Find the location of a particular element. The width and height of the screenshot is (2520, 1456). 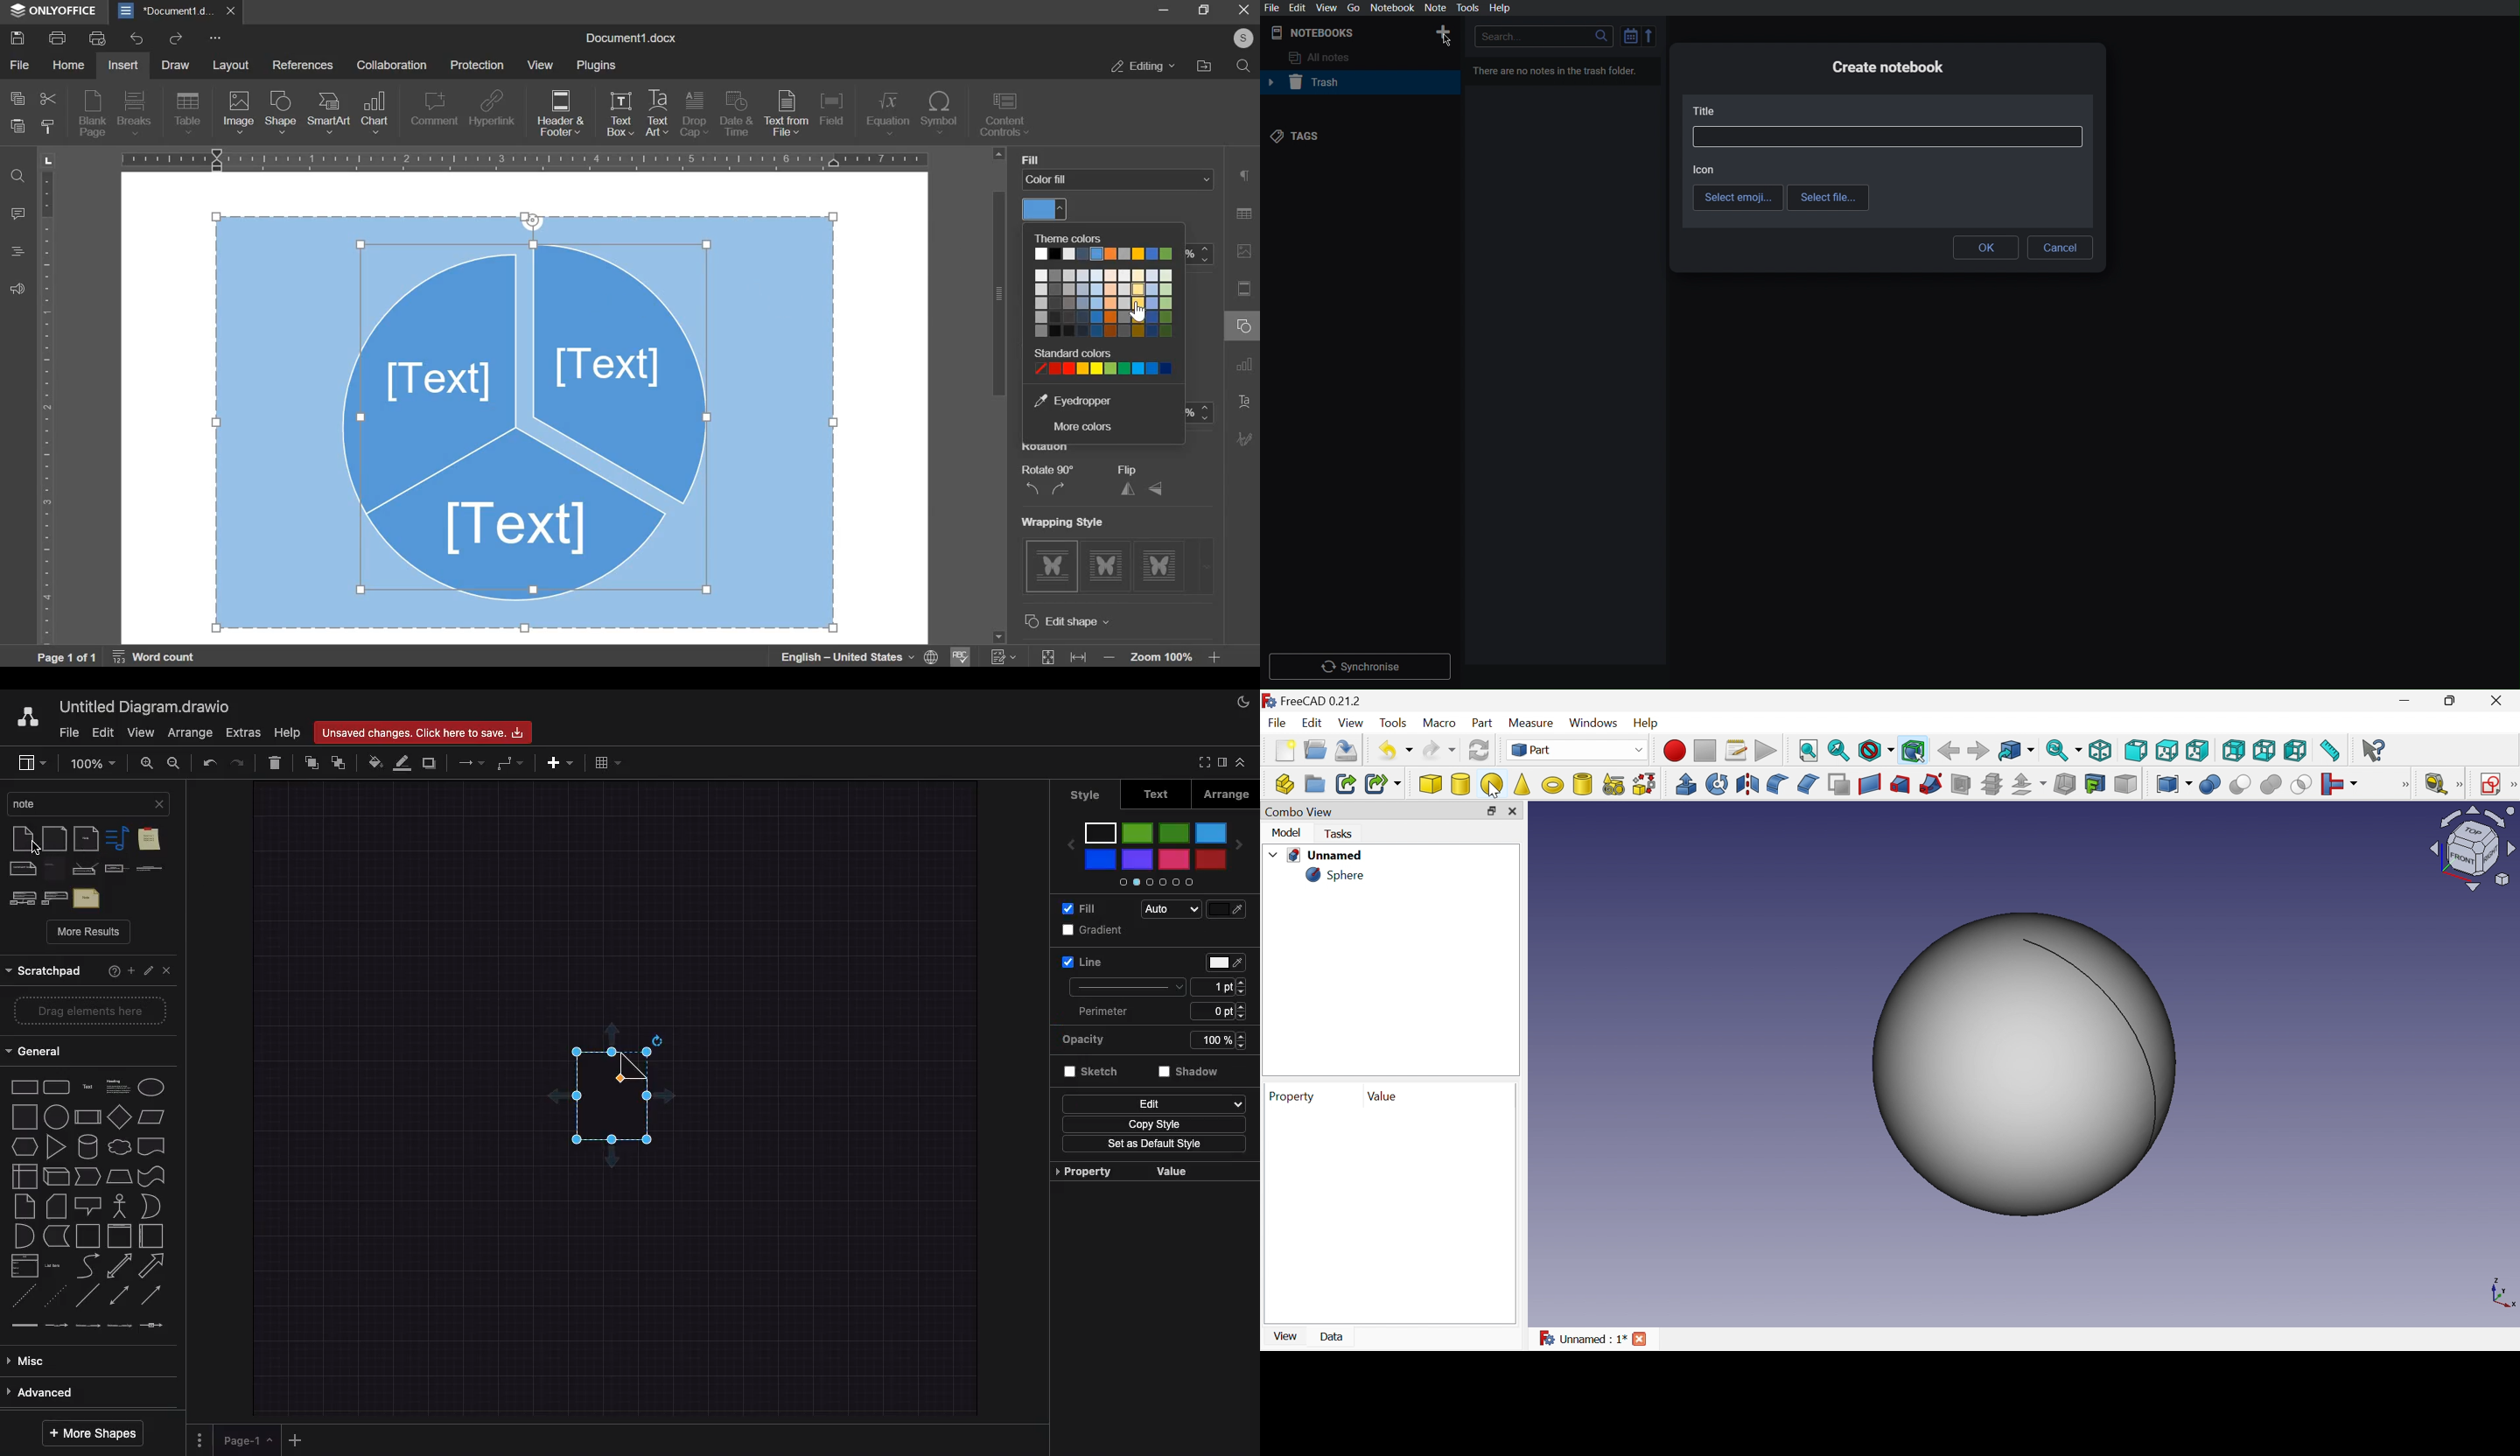

note is located at coordinates (56, 869).